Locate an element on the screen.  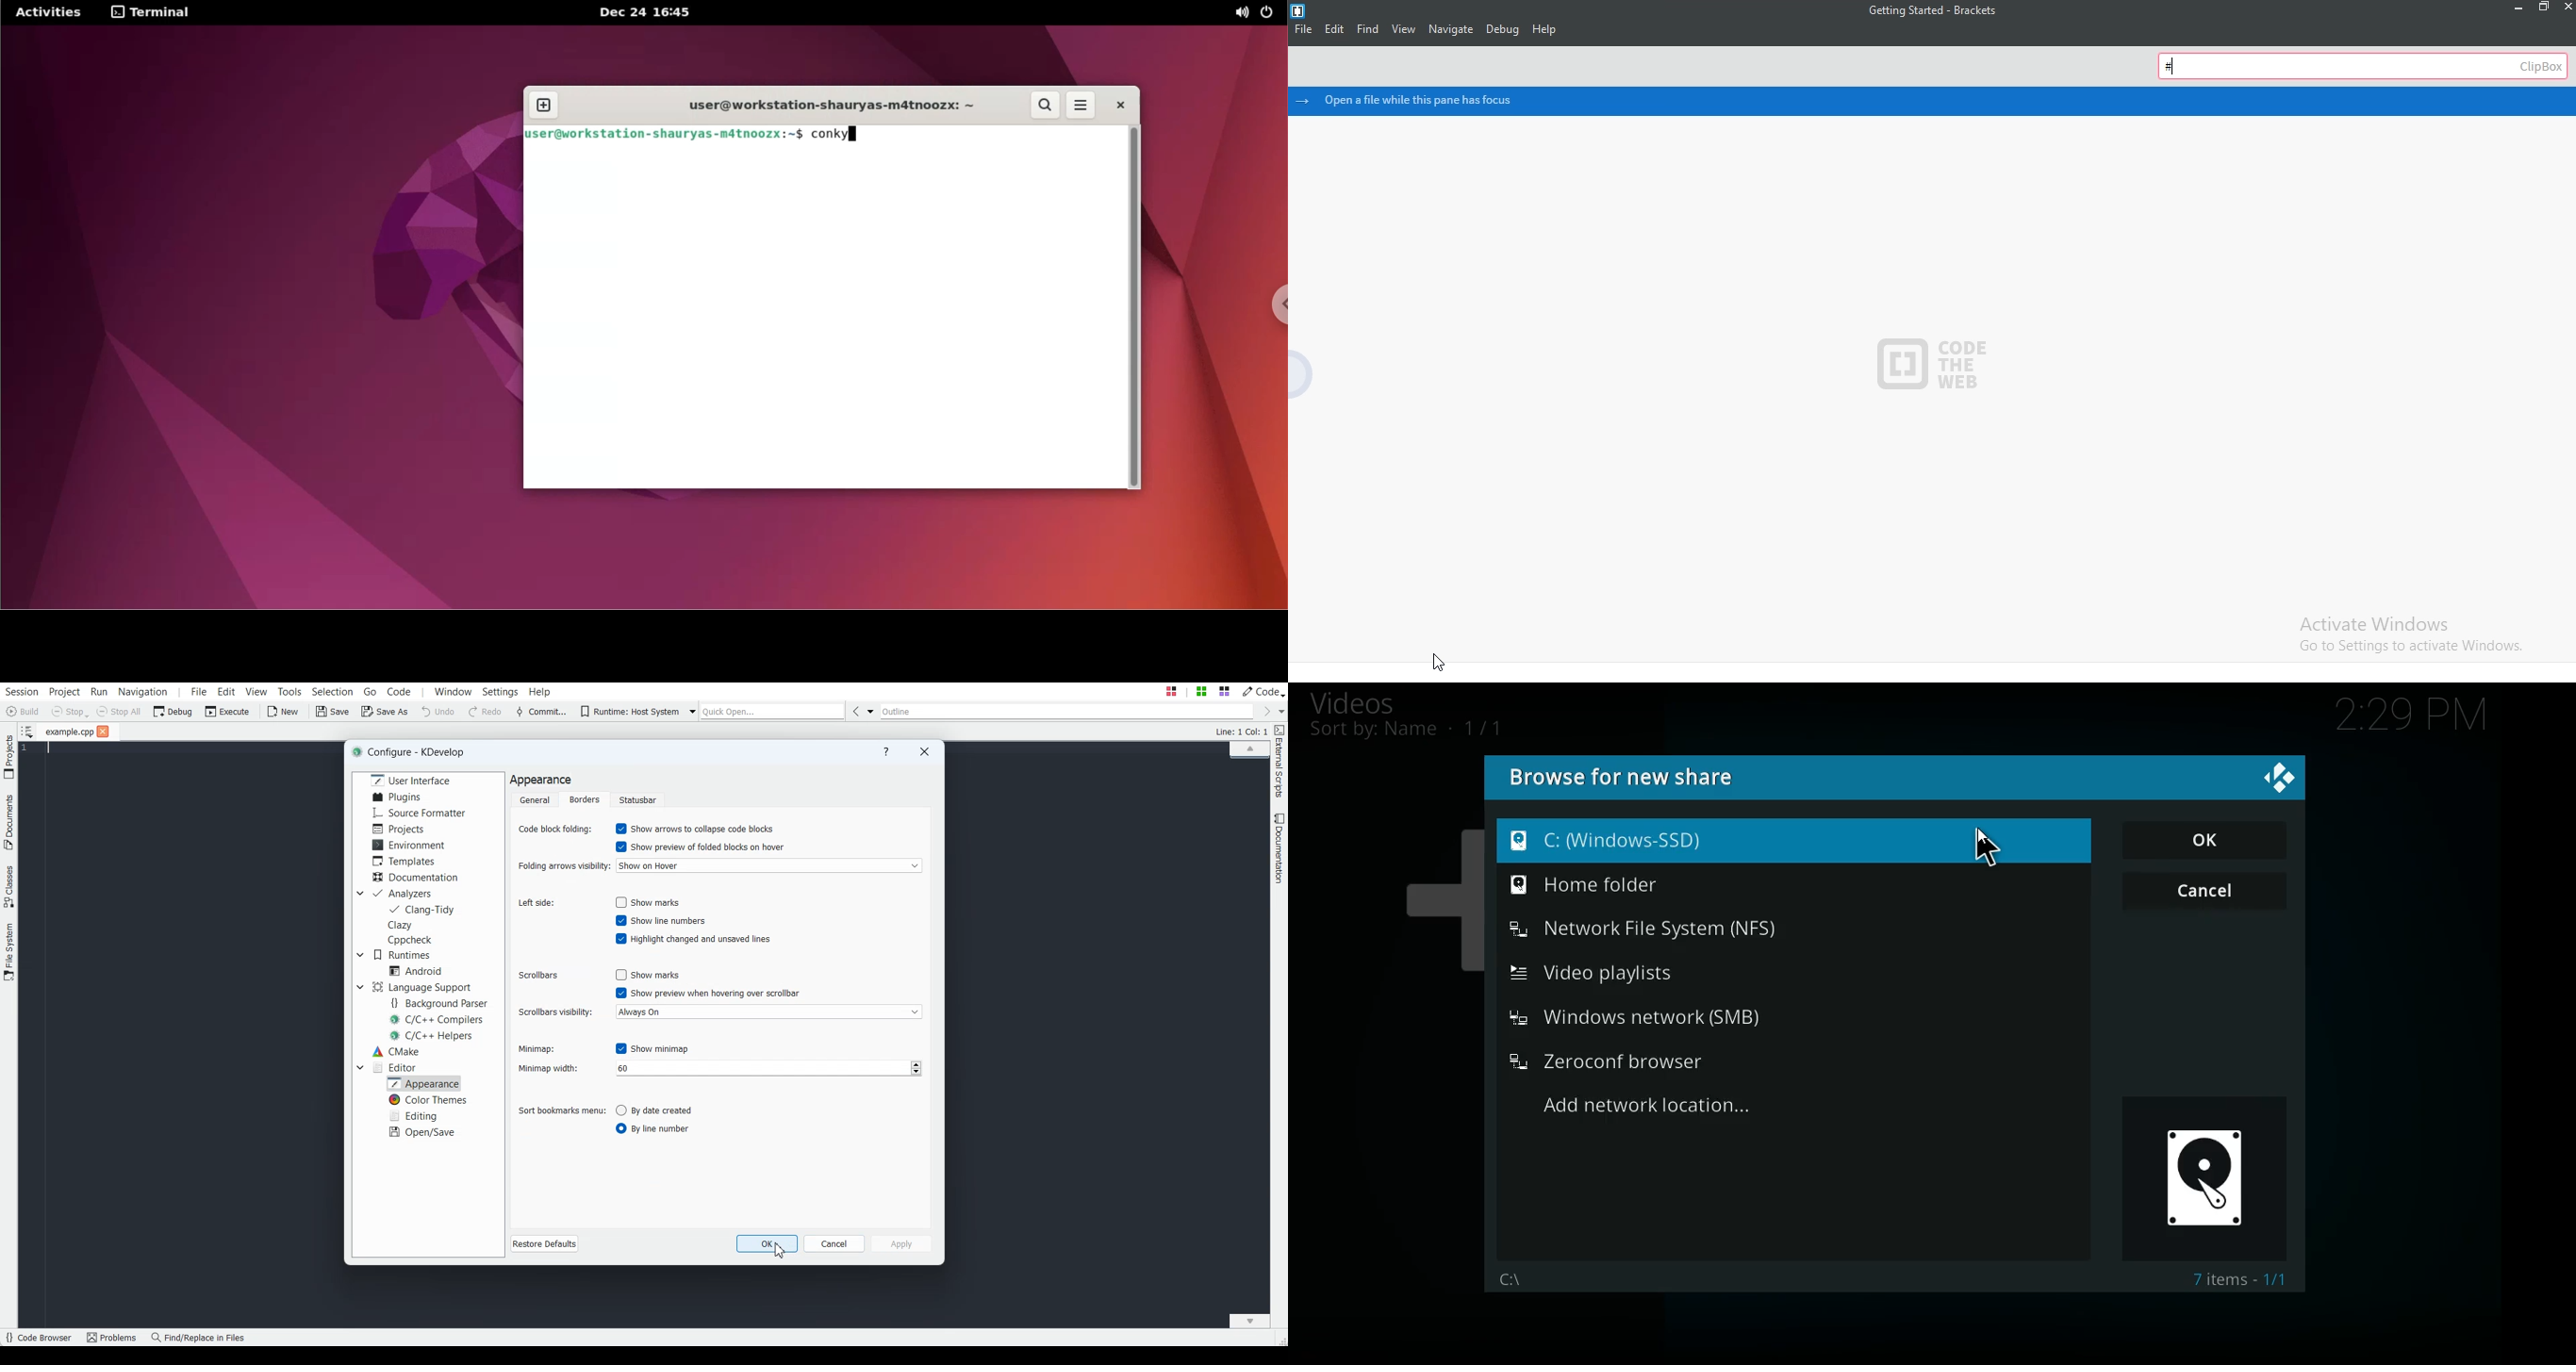
Cppcheck is located at coordinates (409, 940).